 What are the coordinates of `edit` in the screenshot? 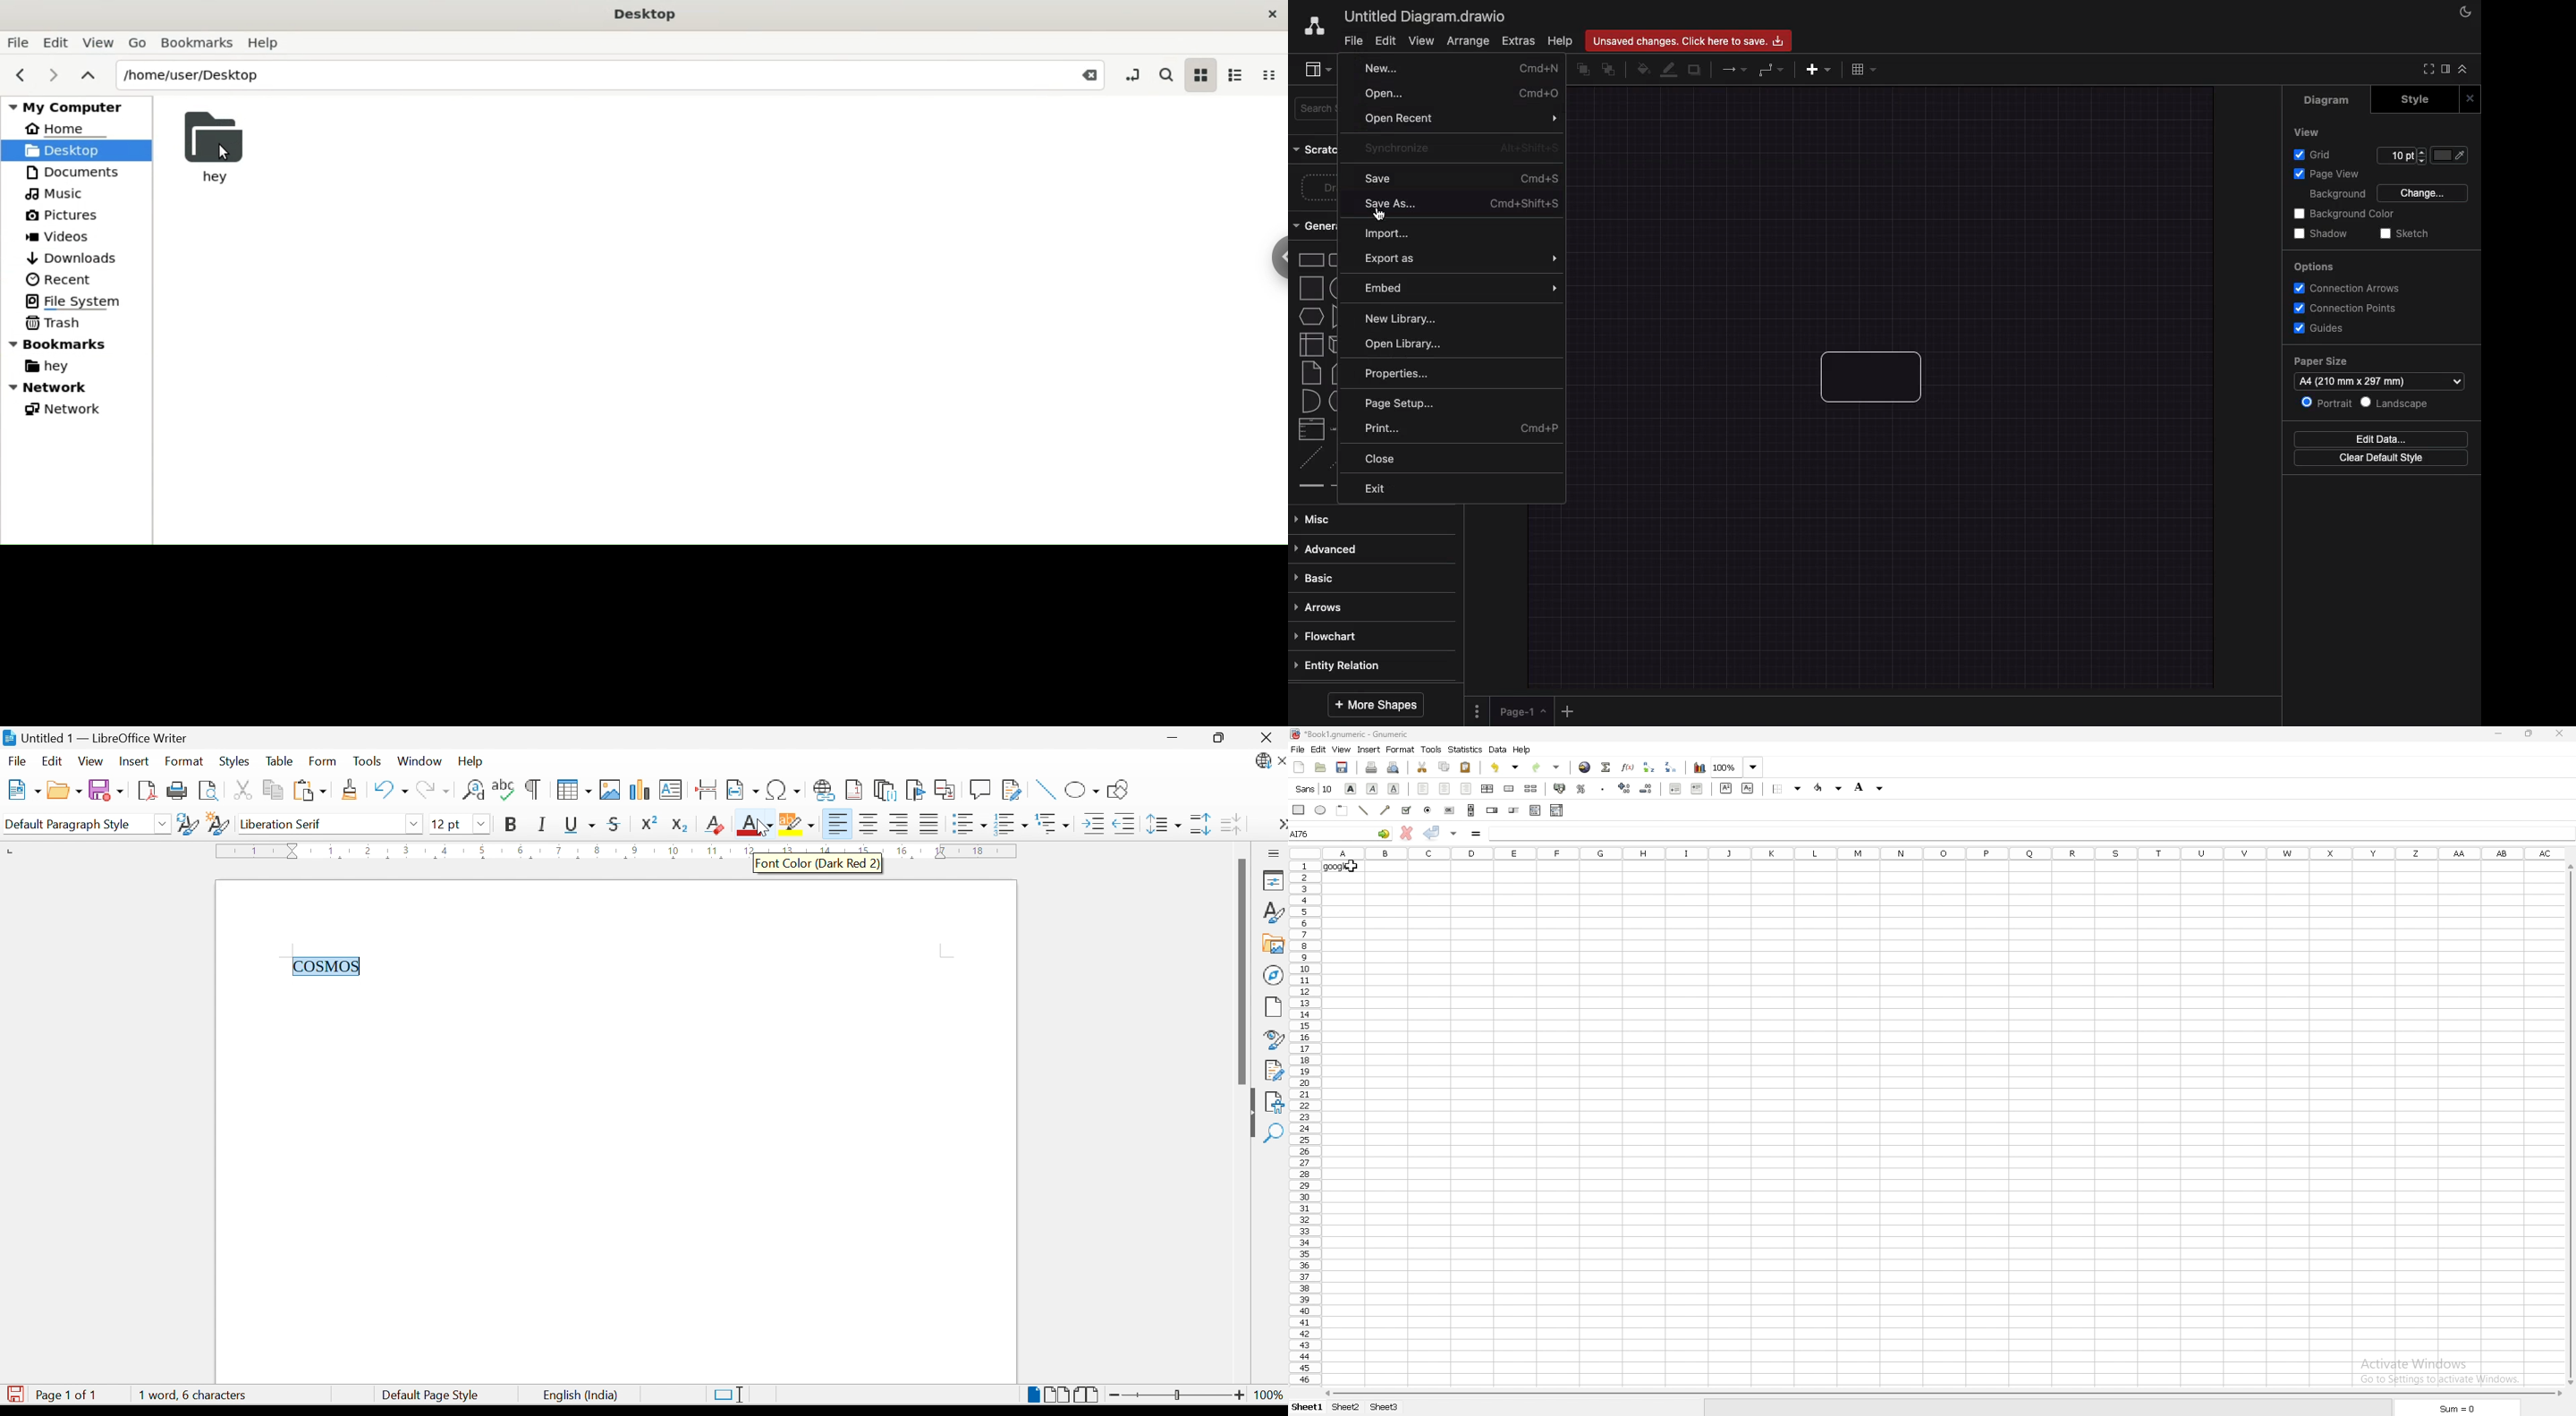 It's located at (1319, 750).